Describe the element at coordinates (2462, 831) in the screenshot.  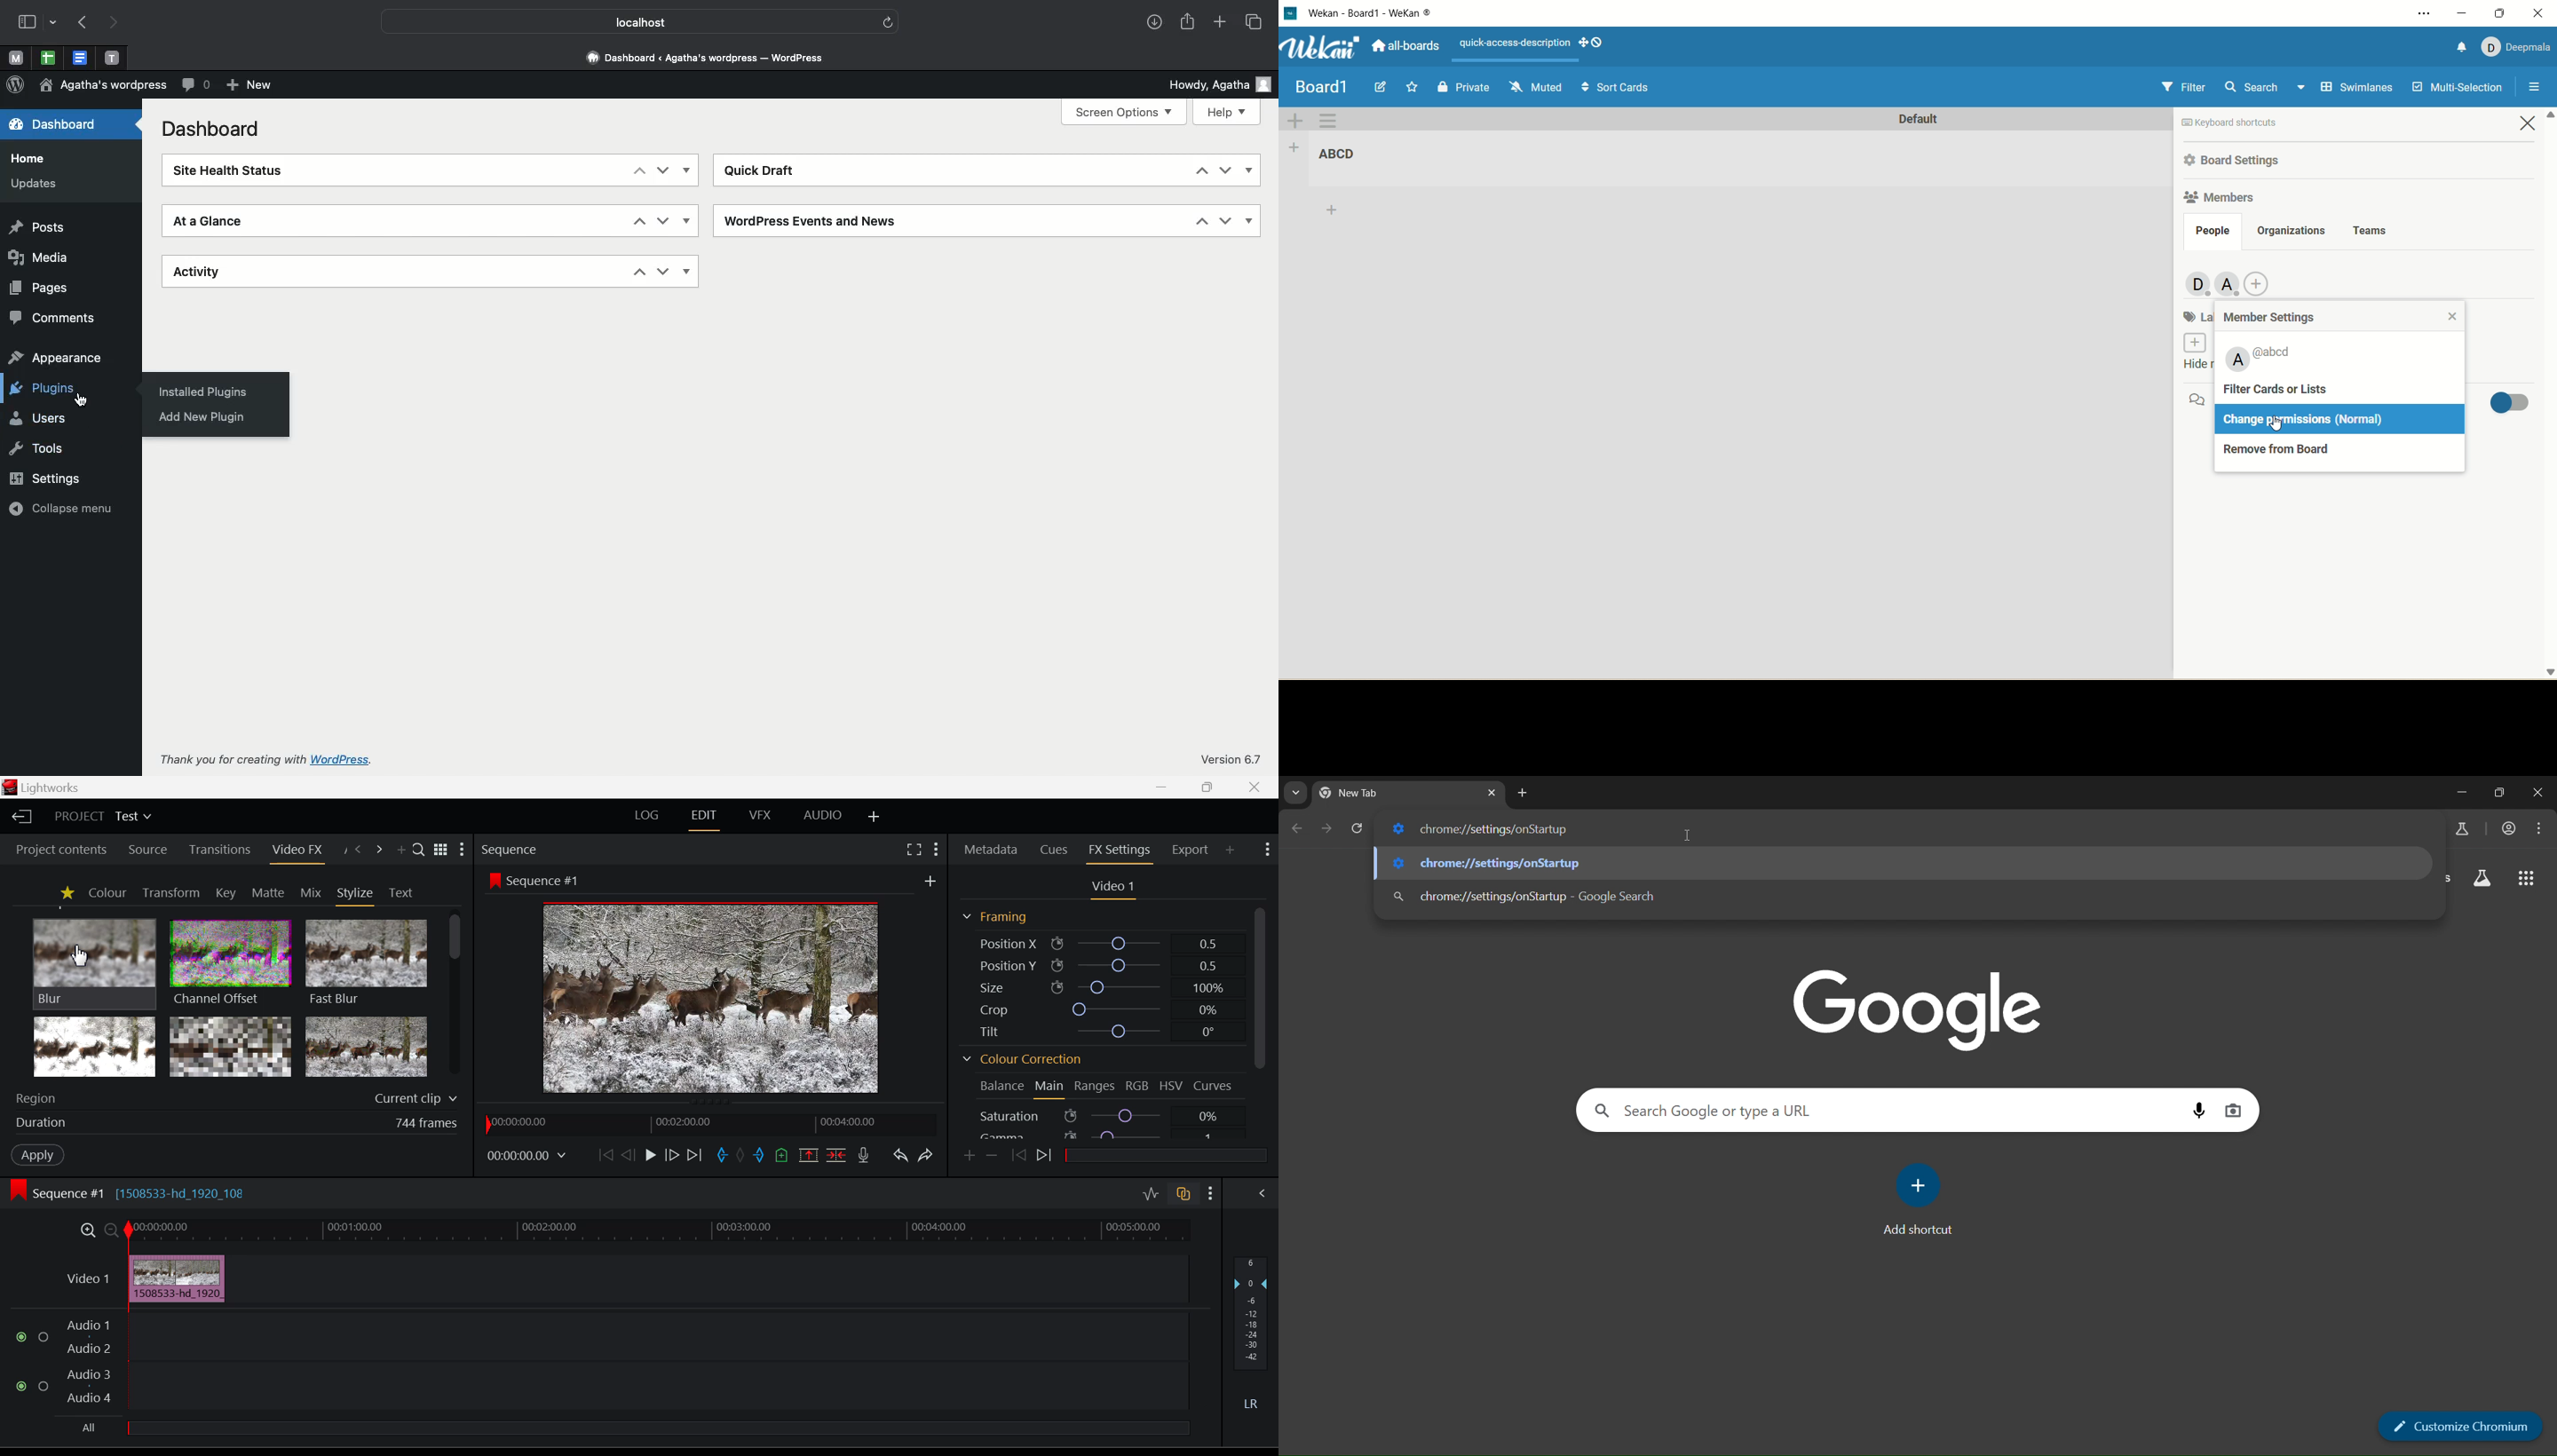
I see `search labs` at that location.